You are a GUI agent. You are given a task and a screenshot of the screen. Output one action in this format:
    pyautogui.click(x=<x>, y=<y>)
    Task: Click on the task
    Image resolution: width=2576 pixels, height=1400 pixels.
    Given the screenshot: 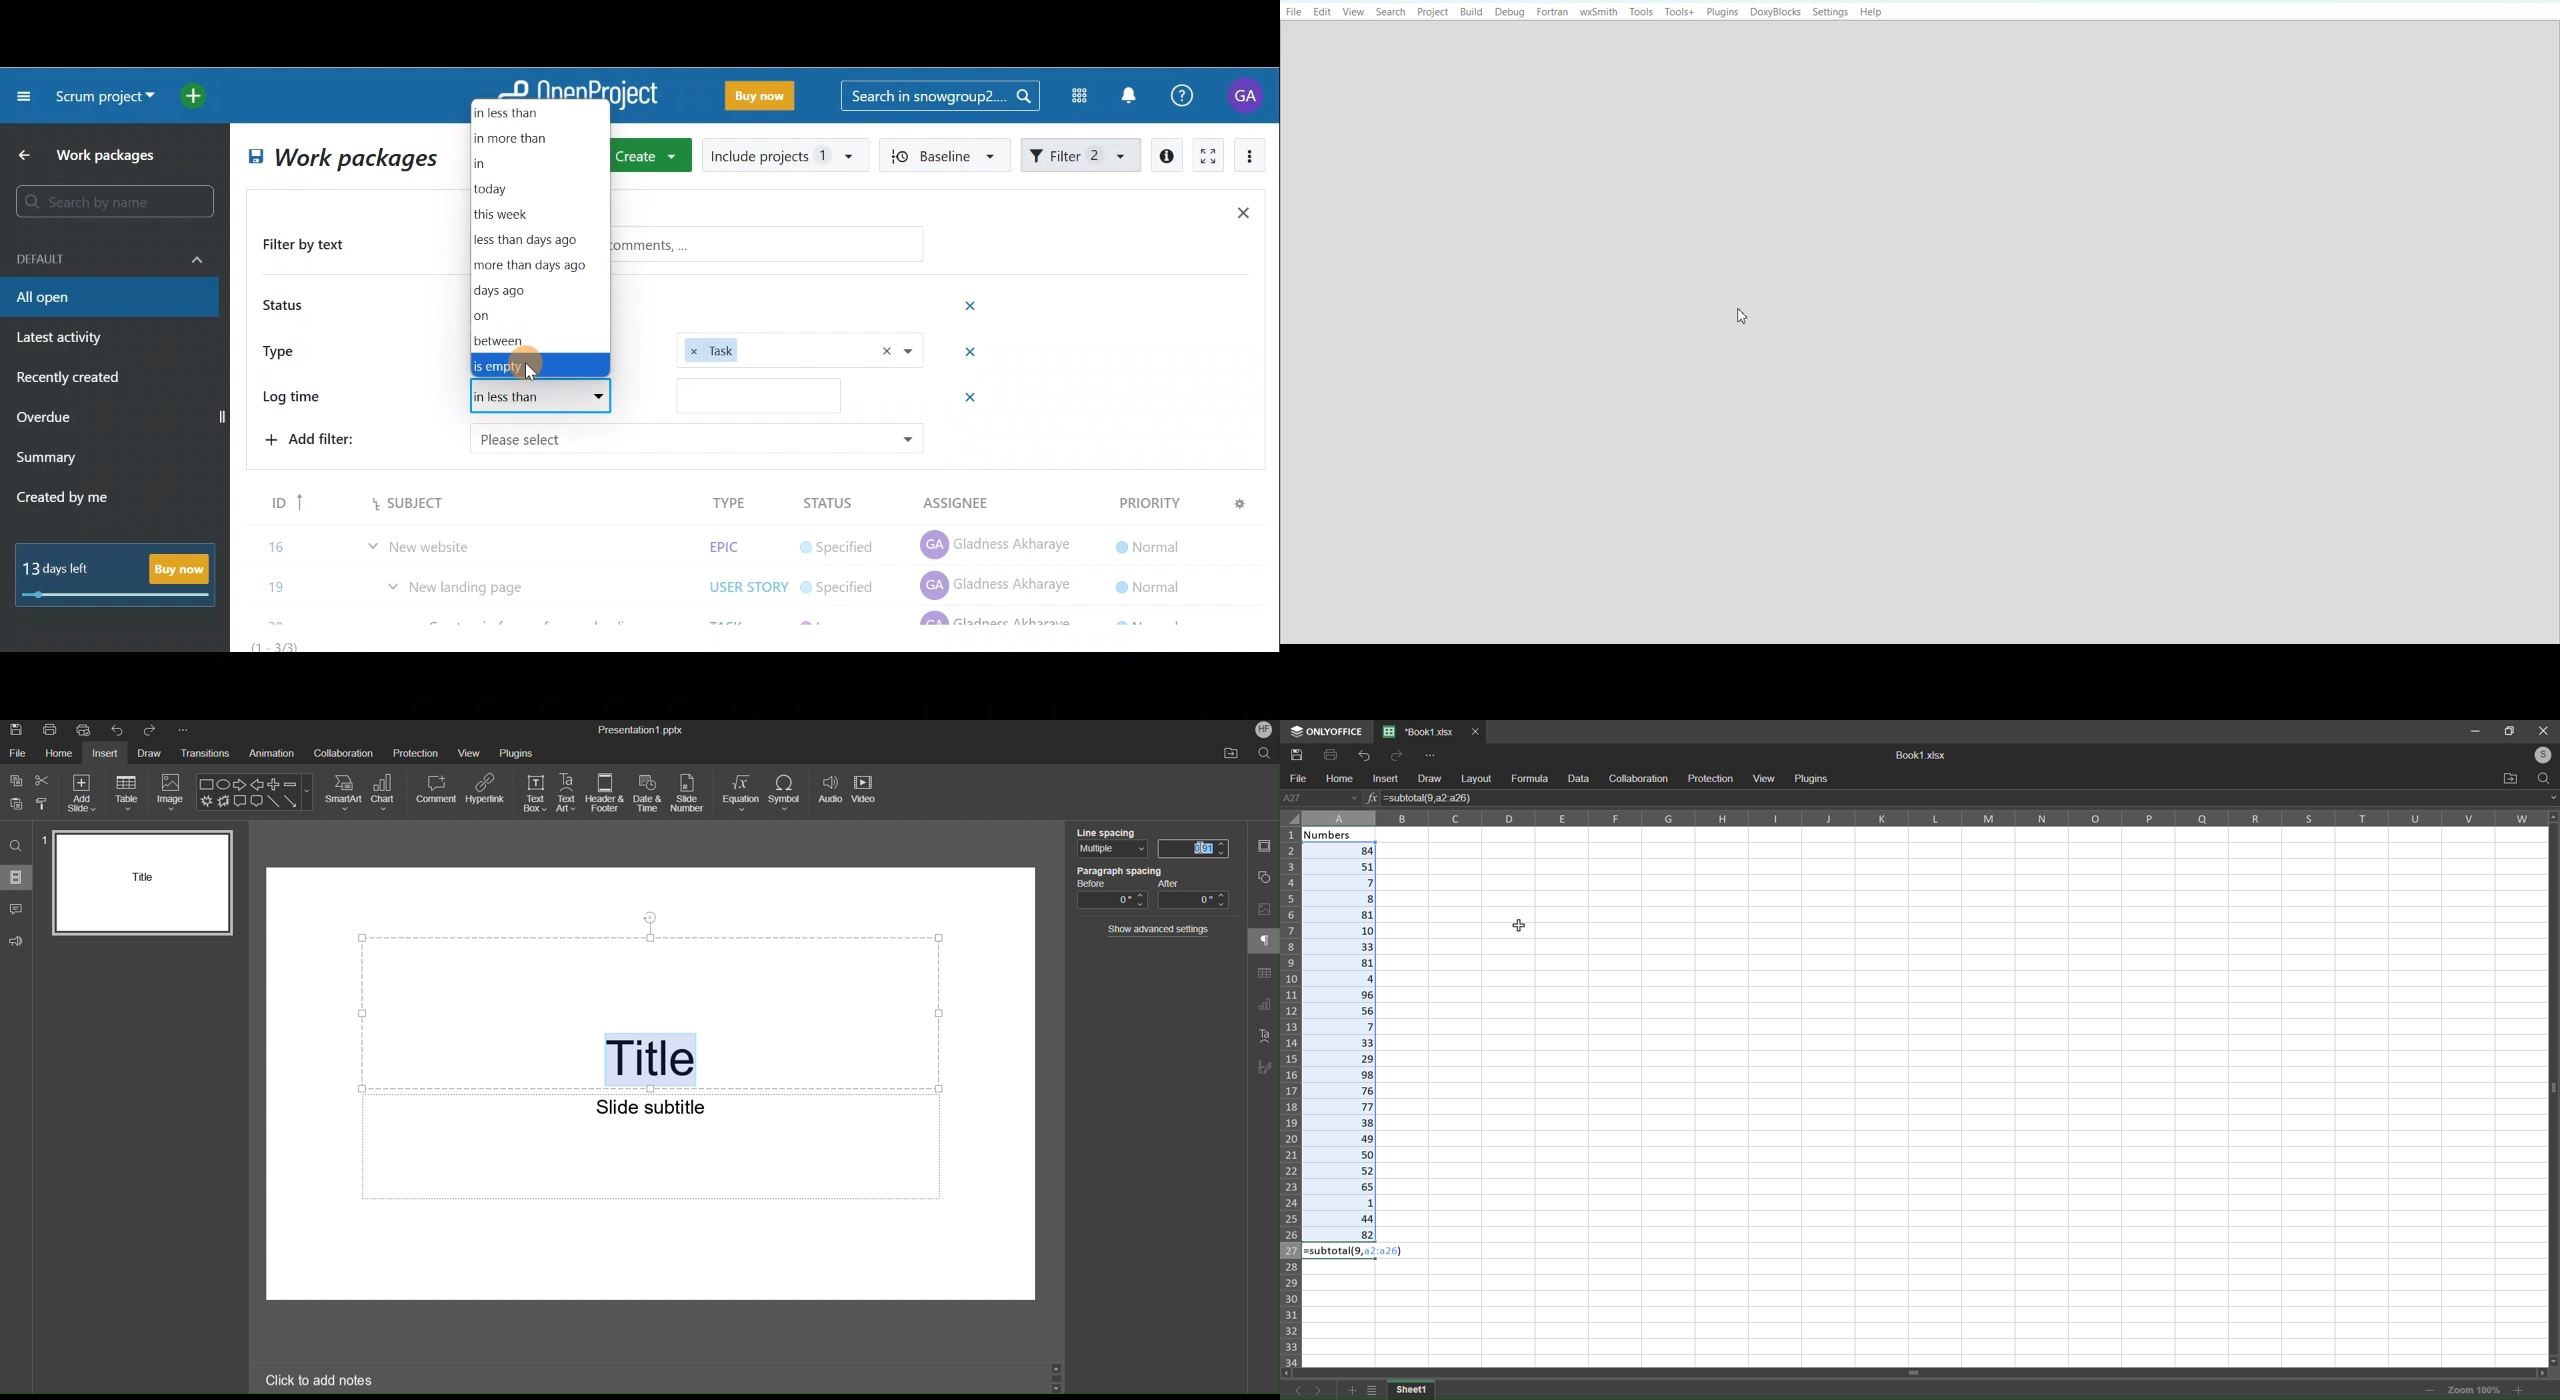 What is the action you would take?
    pyautogui.click(x=800, y=349)
    